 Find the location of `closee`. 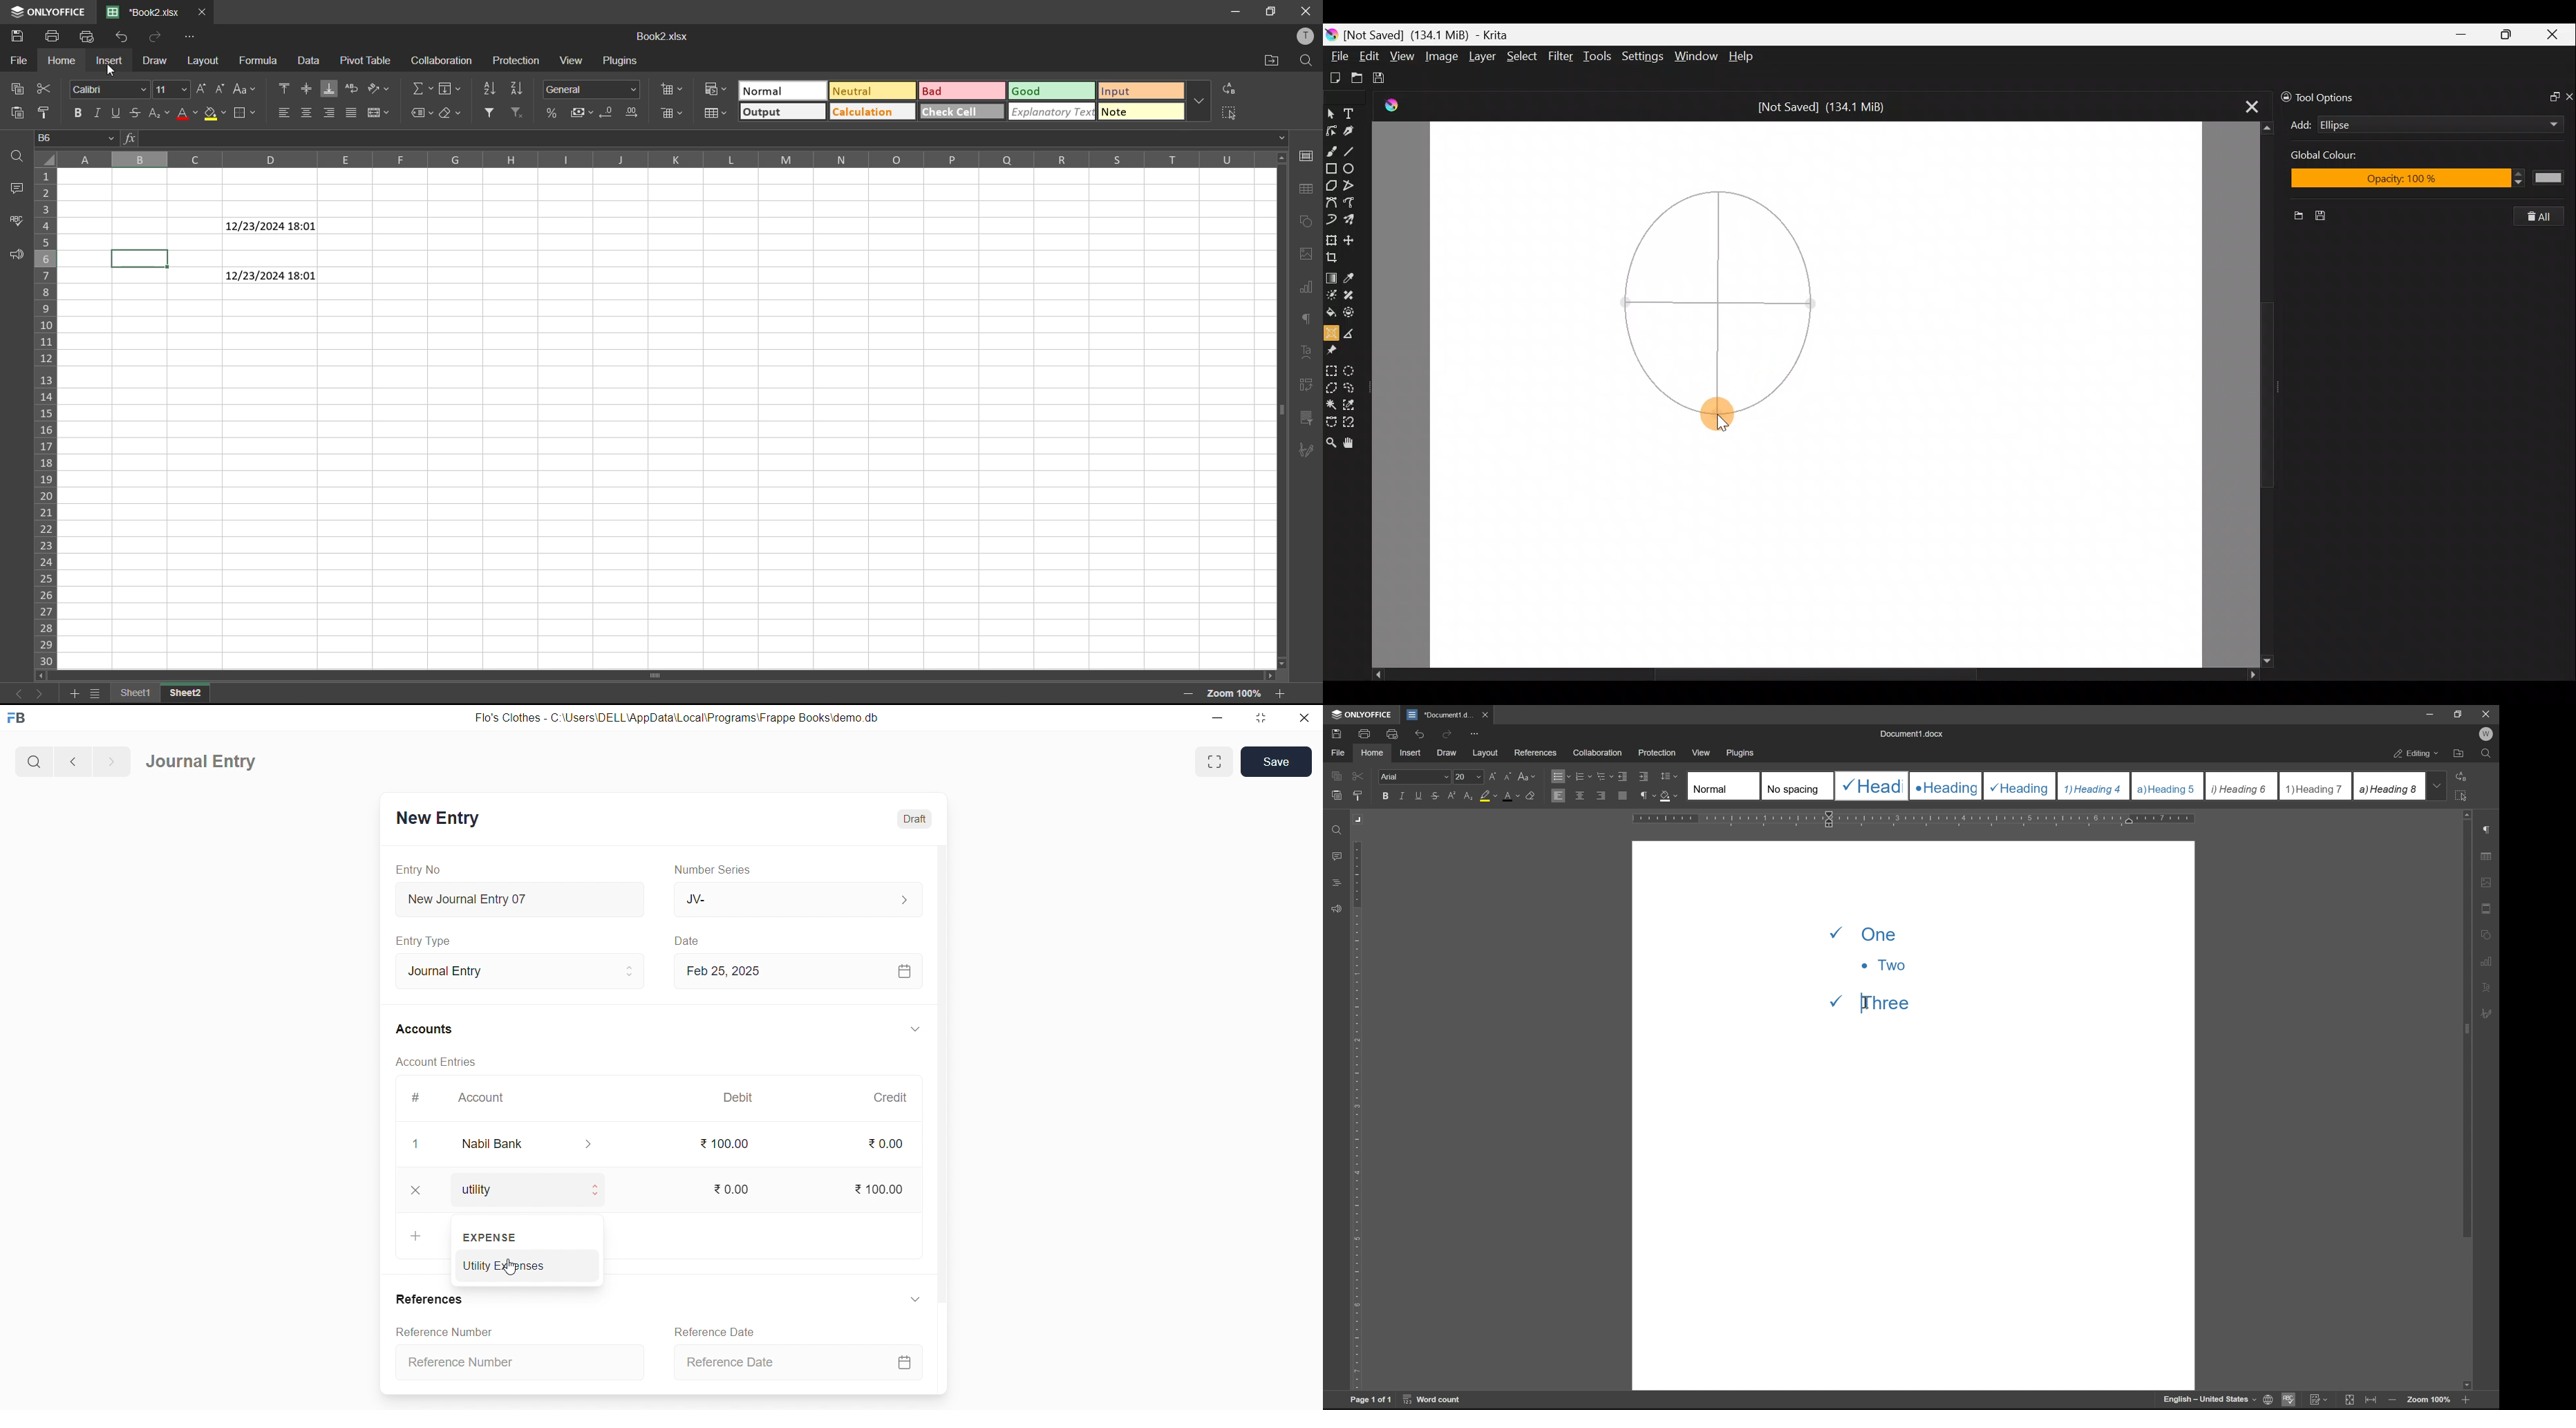

closee is located at coordinates (417, 1145).